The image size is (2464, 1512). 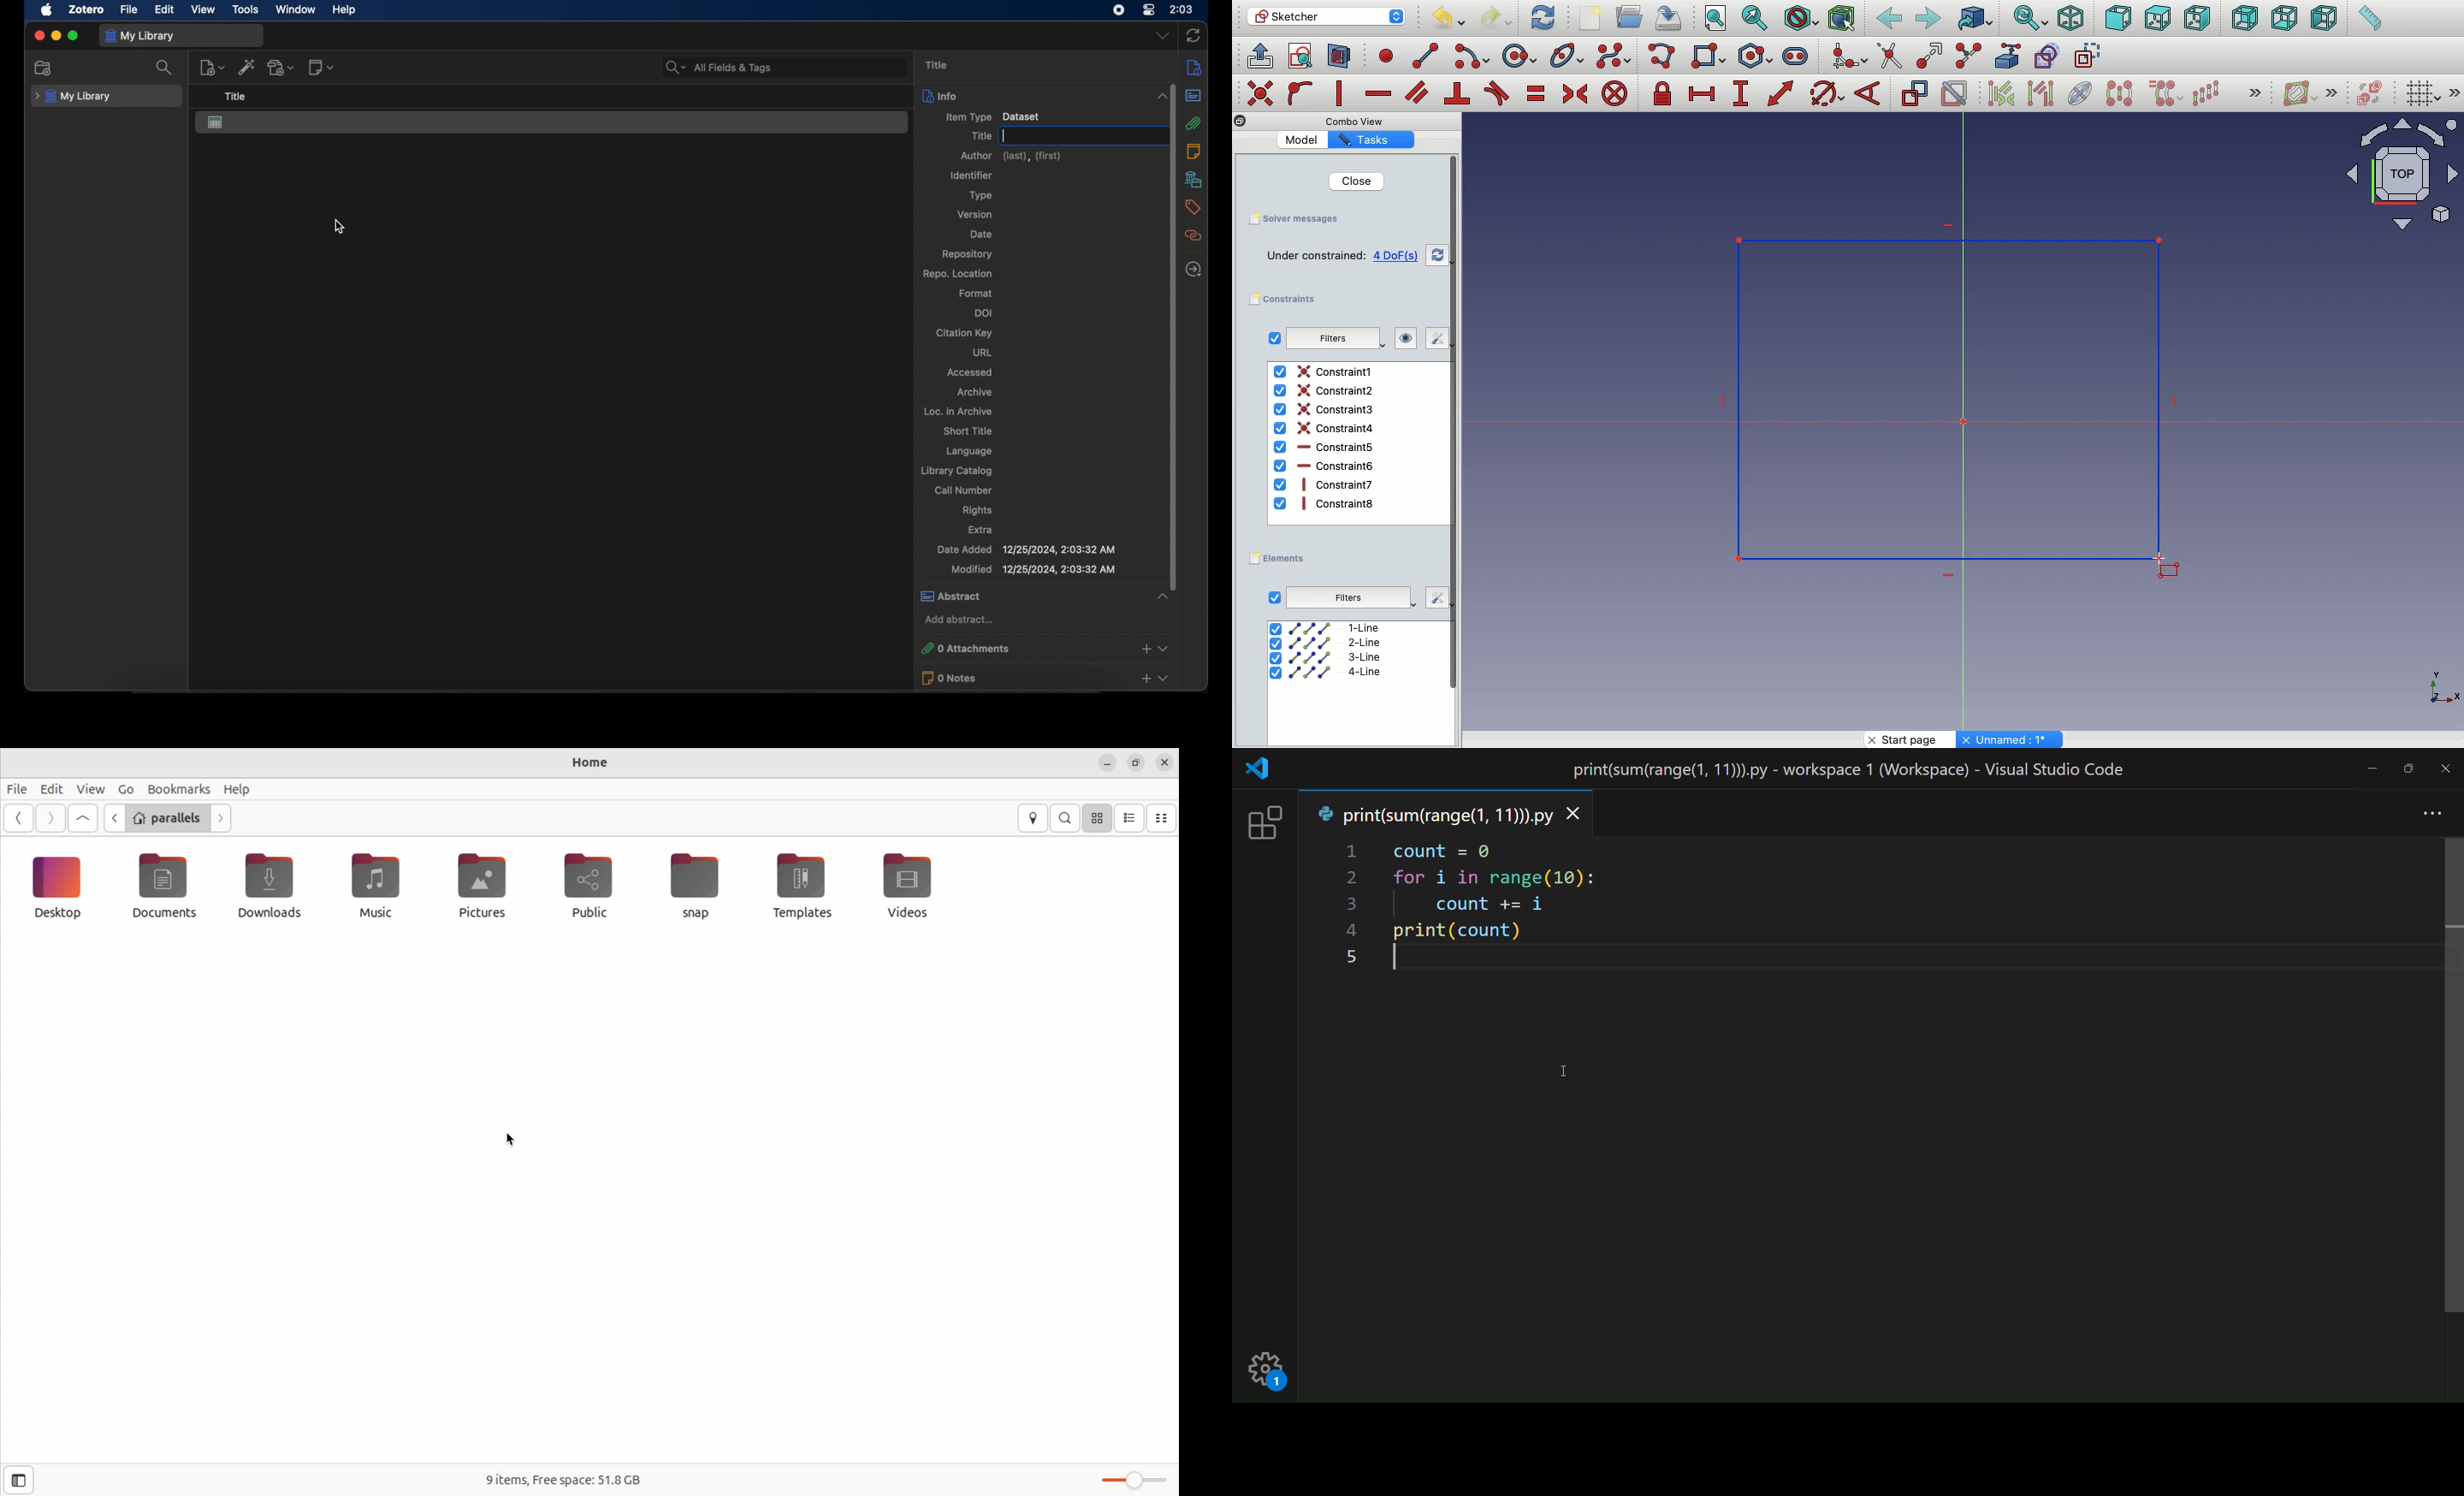 I want to click on constrain perpendicular, so click(x=1459, y=94).